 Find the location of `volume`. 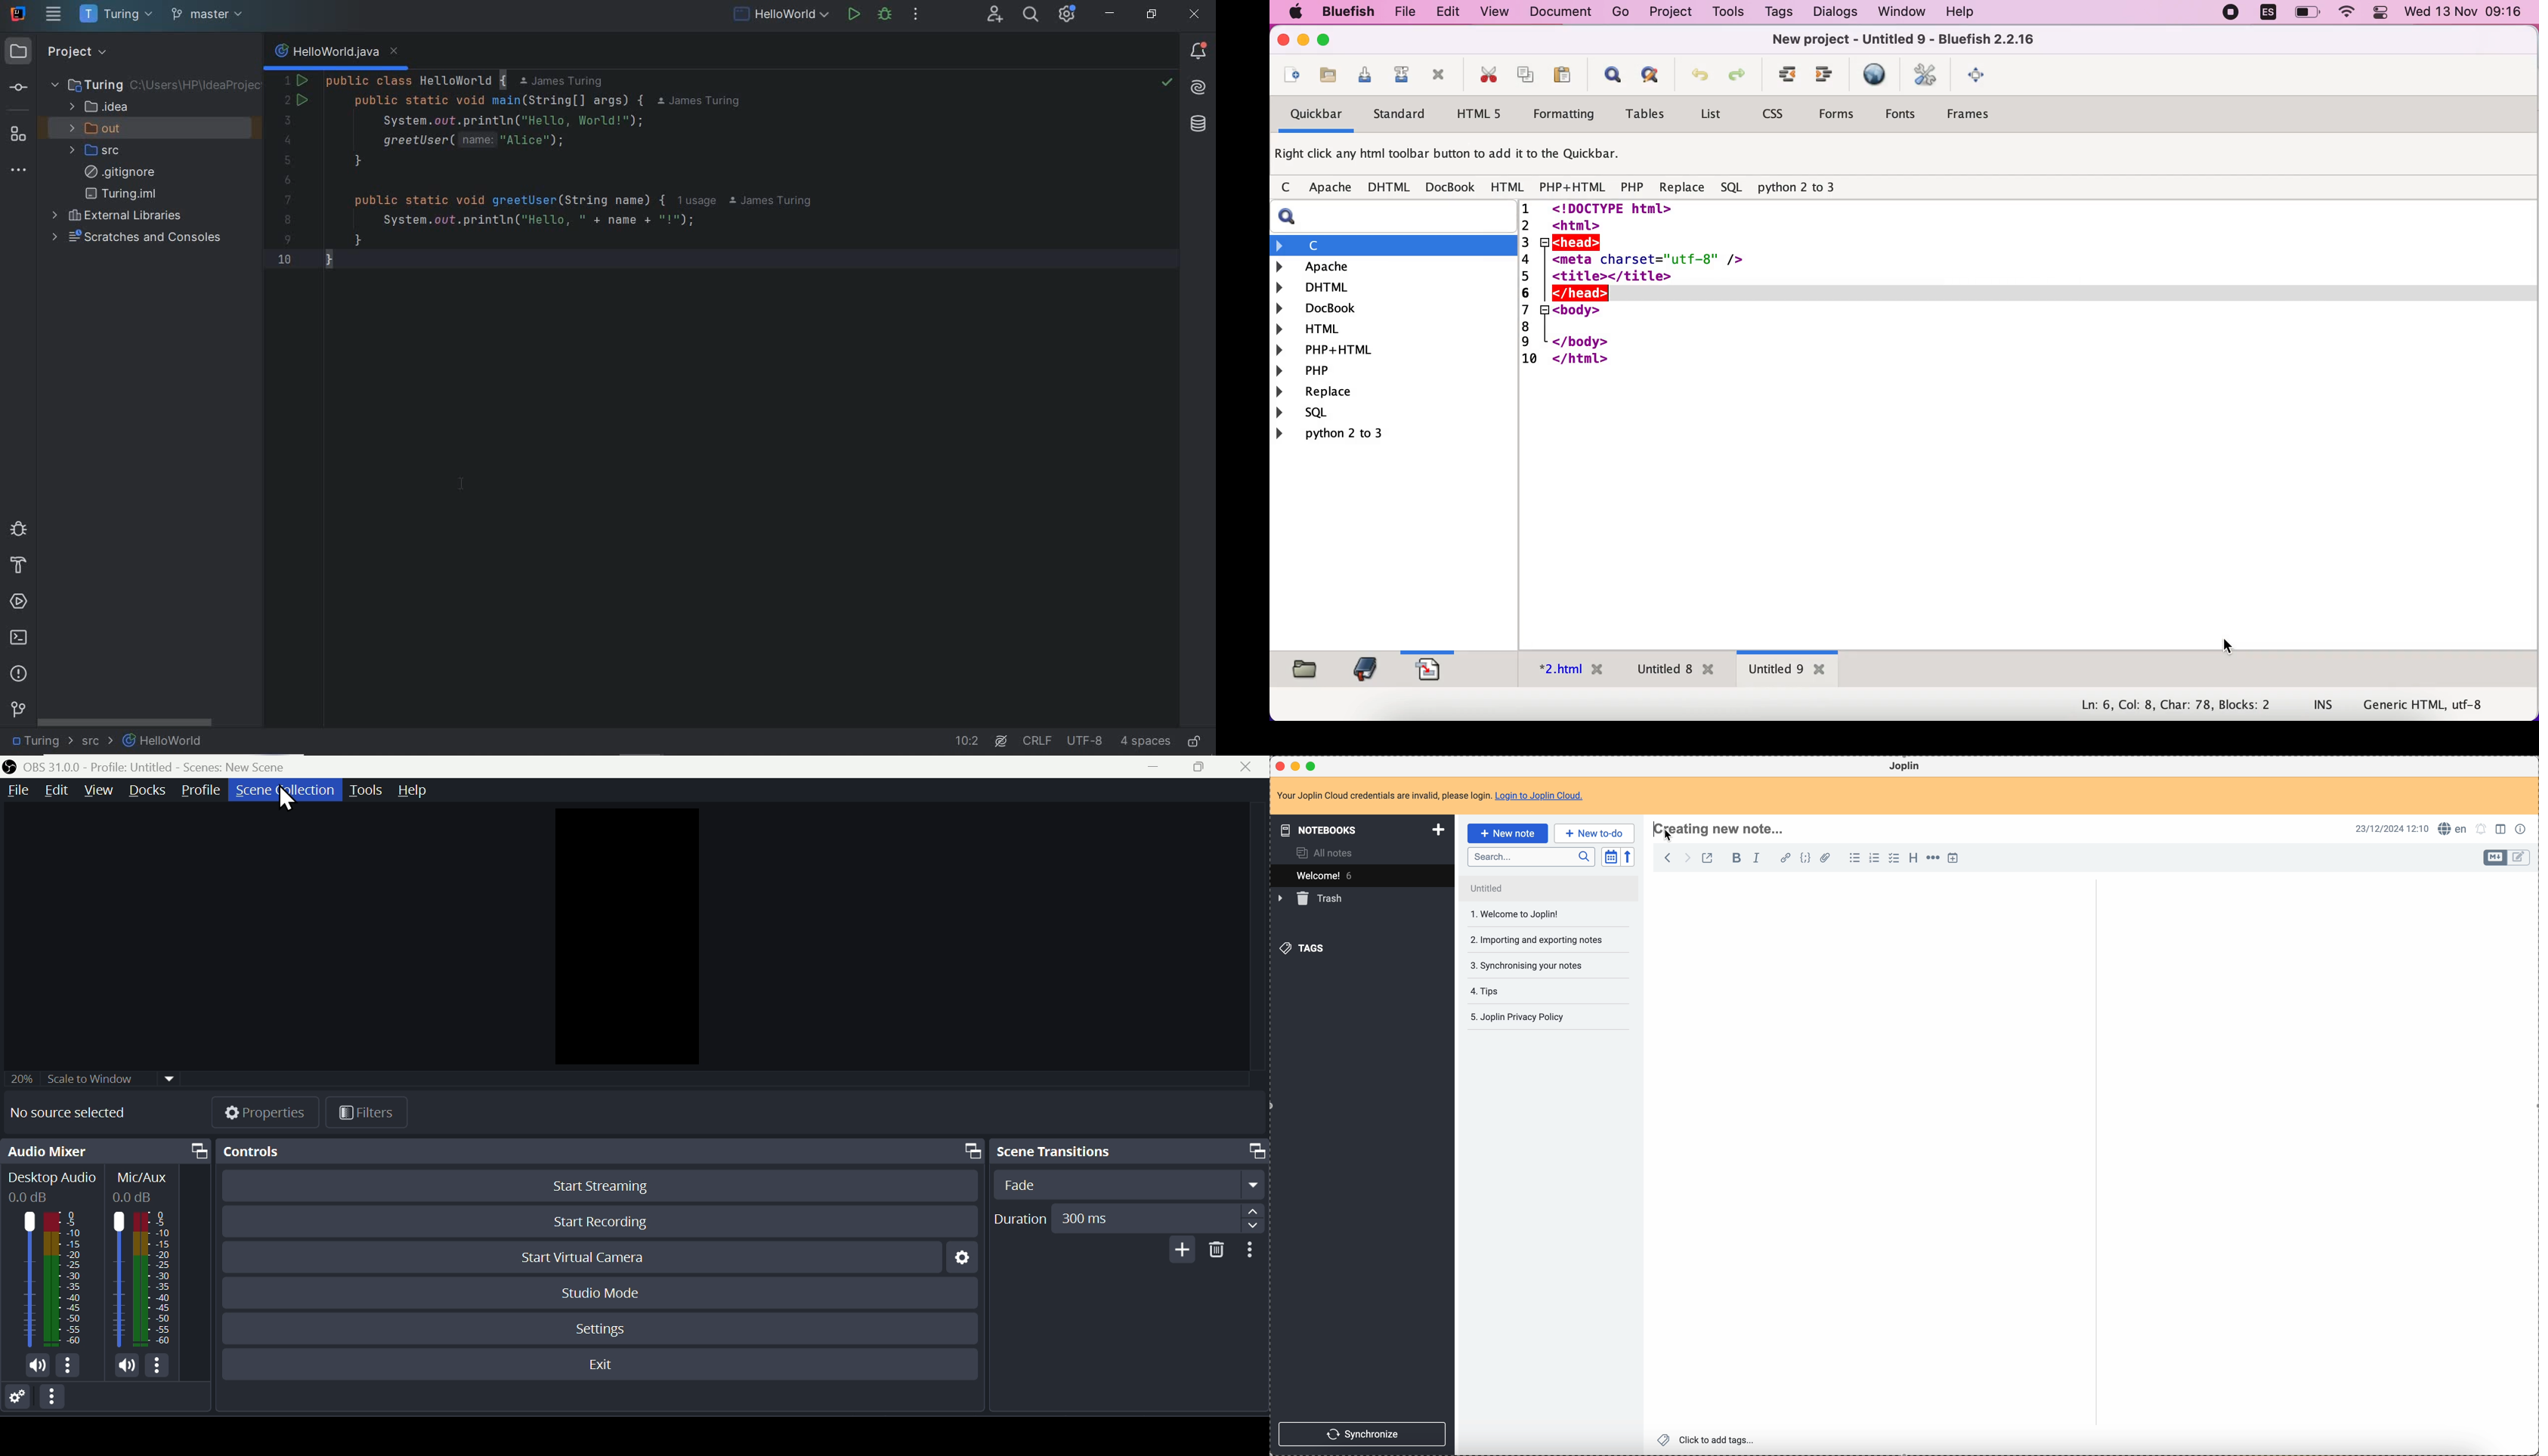

volume is located at coordinates (119, 1364).